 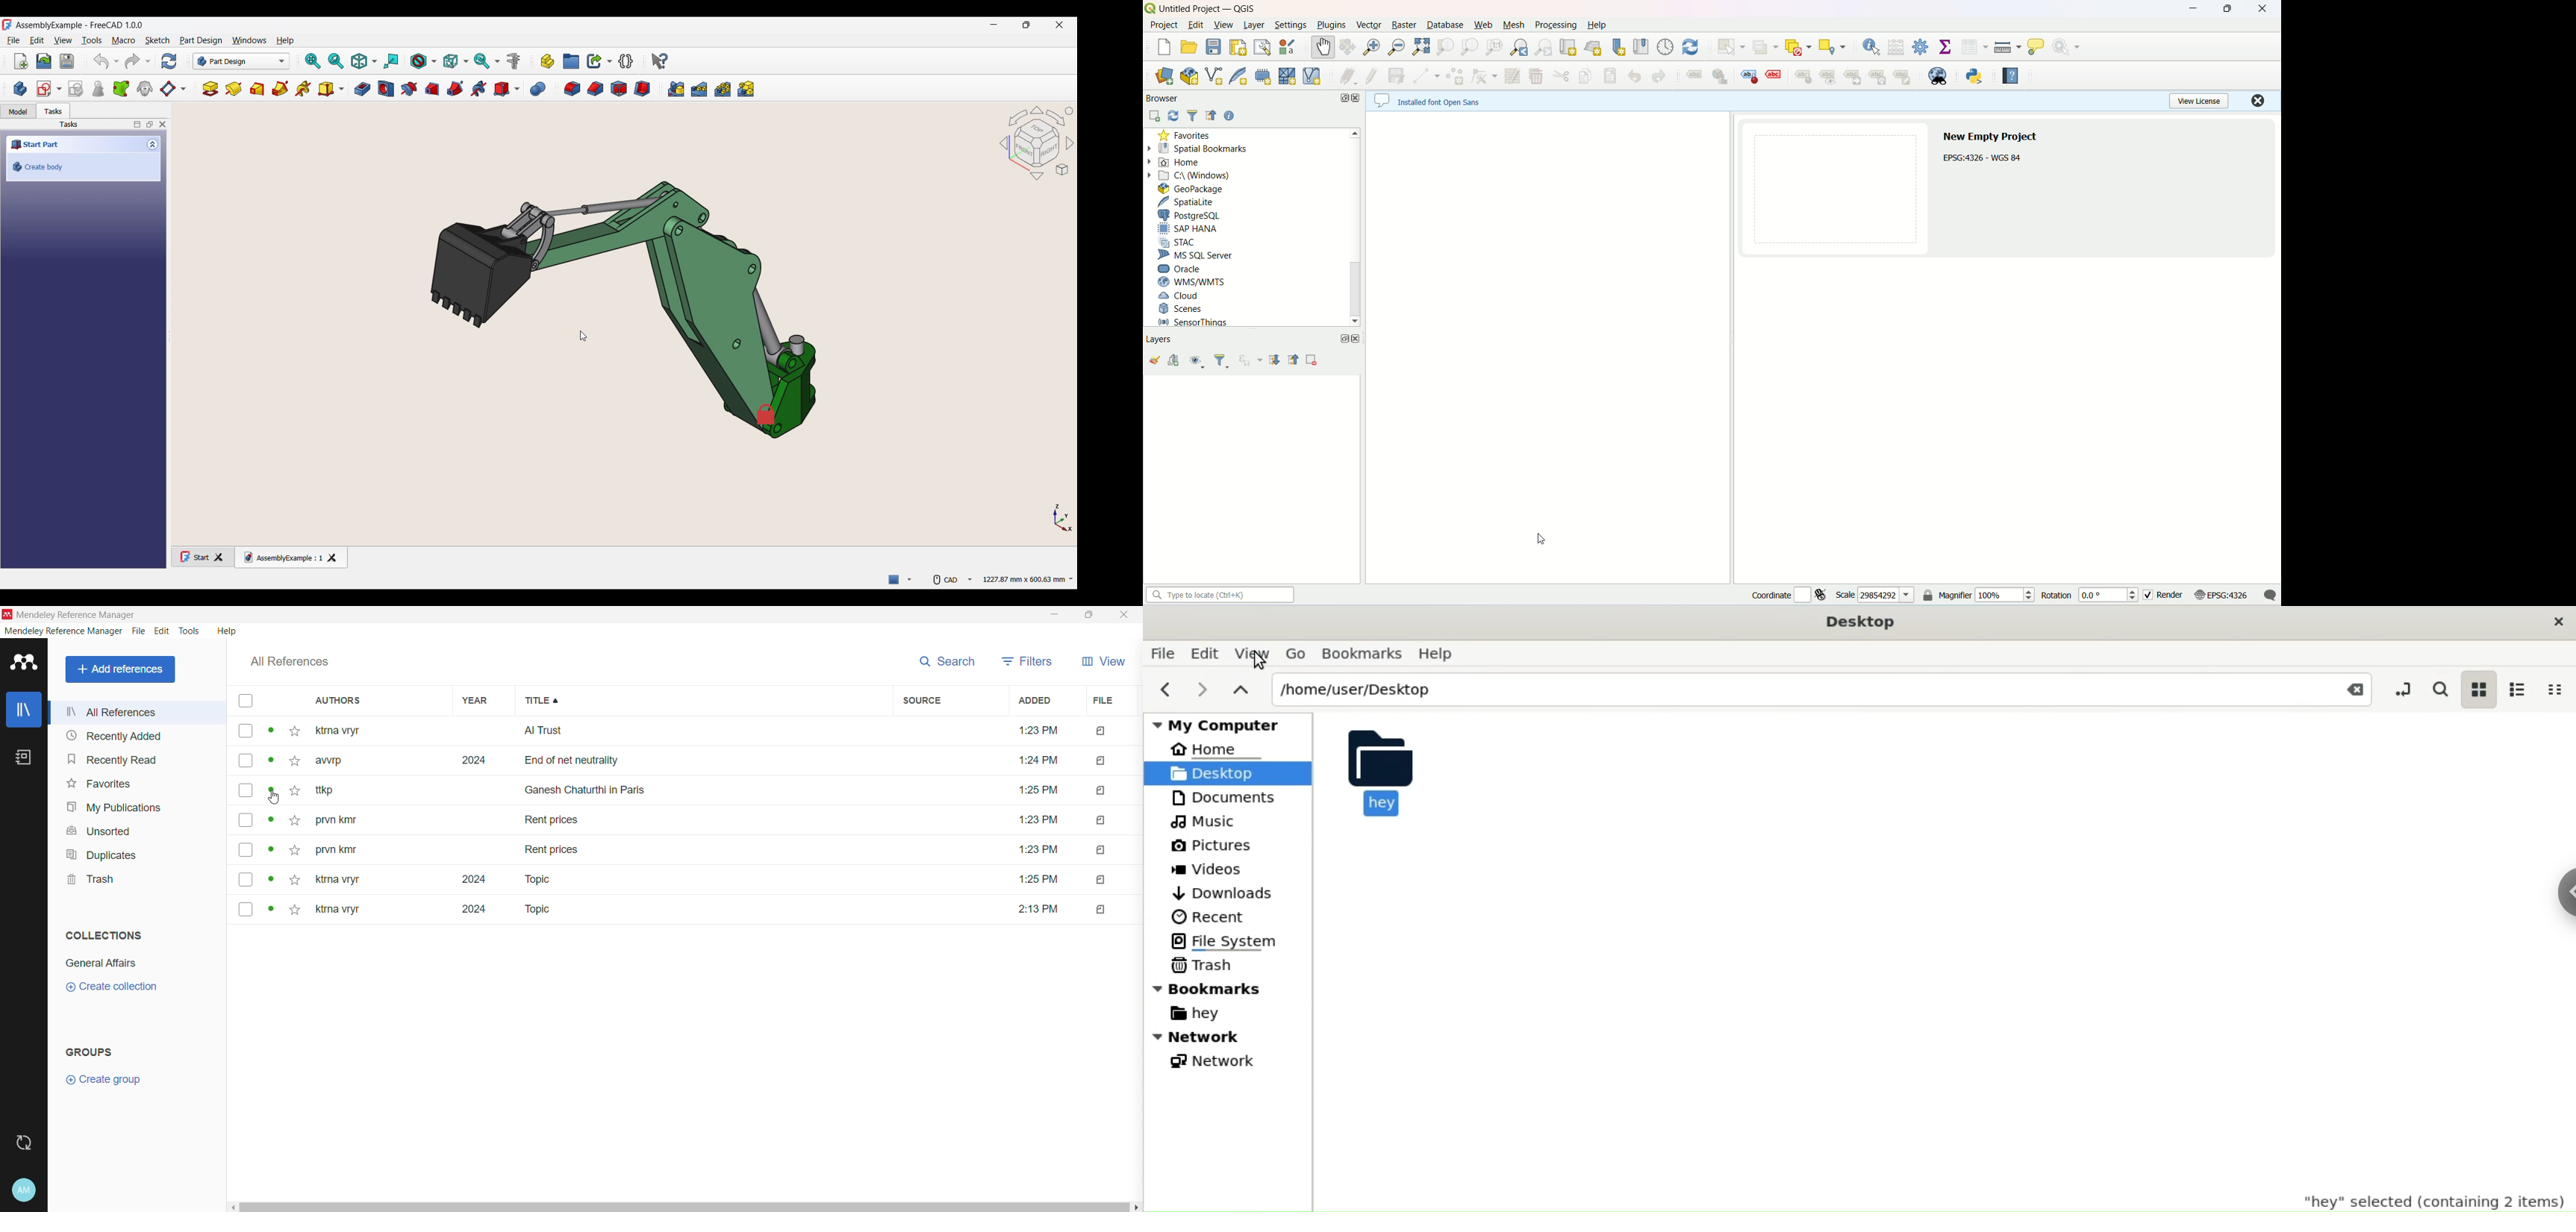 I want to click on Type, Notifier, Message details, so click(x=902, y=579).